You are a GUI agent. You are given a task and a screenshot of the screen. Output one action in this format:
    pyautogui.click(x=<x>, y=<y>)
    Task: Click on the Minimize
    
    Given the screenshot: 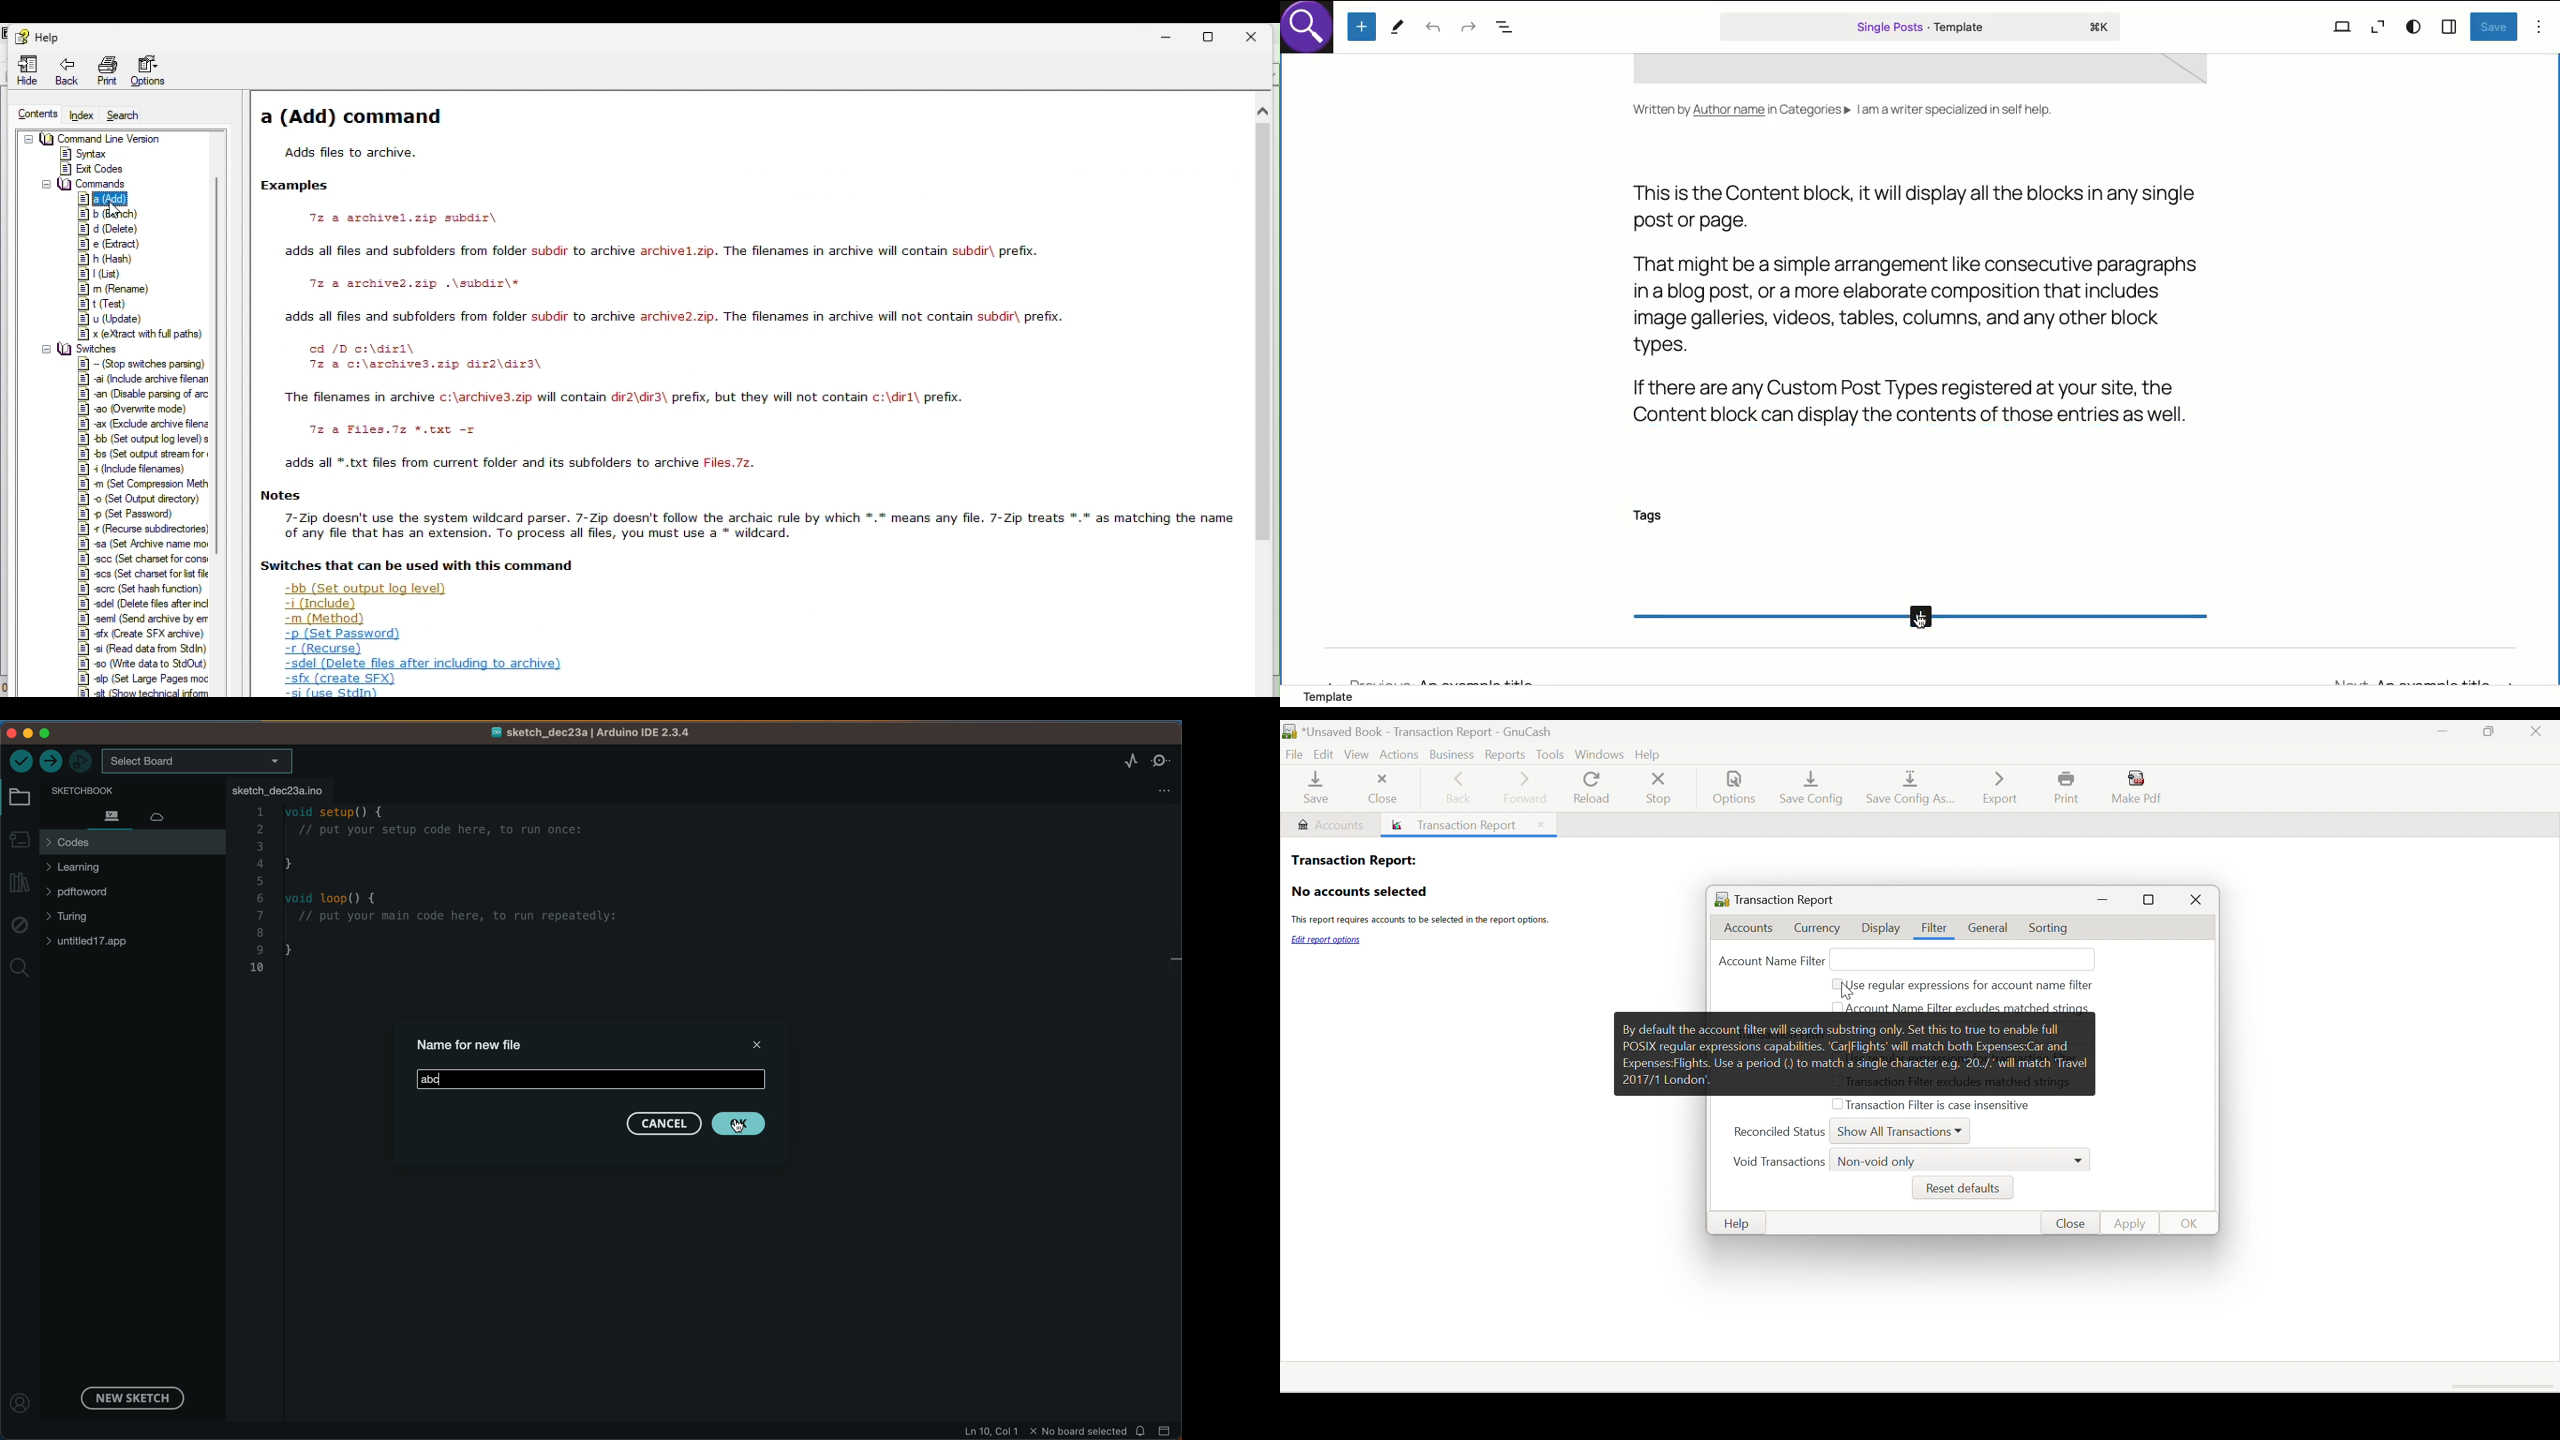 What is the action you would take?
    pyautogui.click(x=2439, y=732)
    